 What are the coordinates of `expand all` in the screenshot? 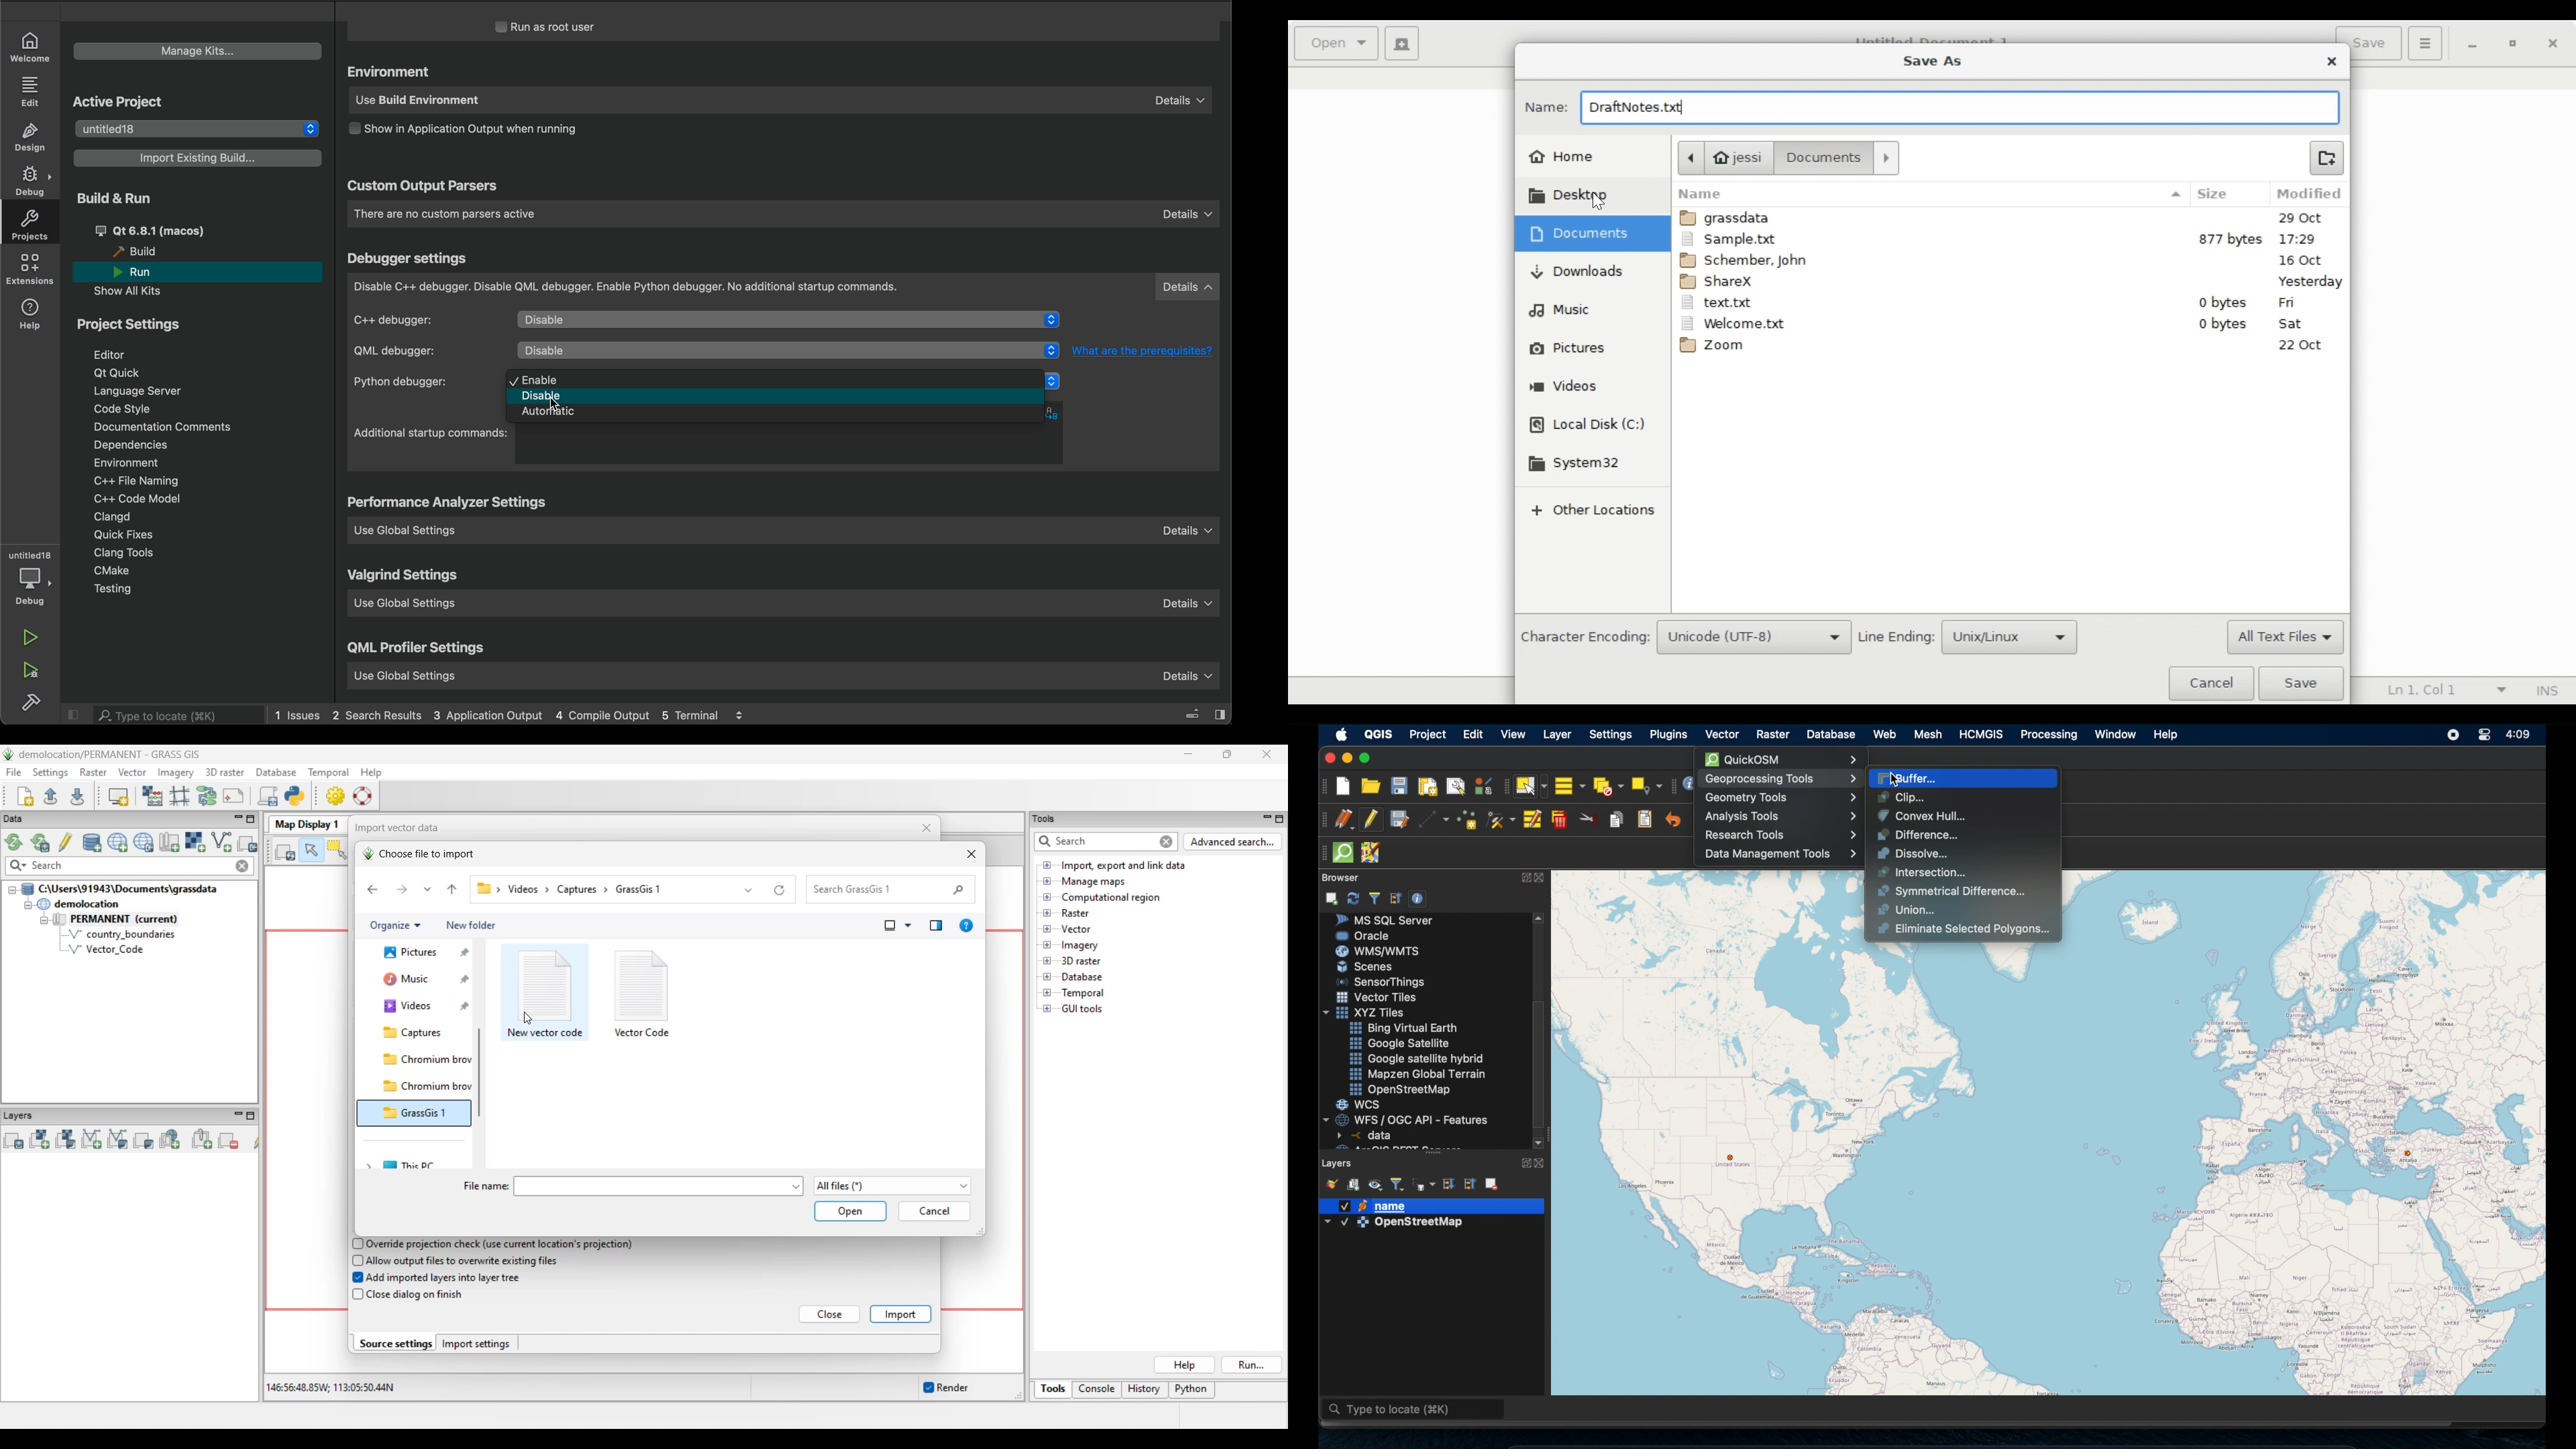 It's located at (1448, 1183).